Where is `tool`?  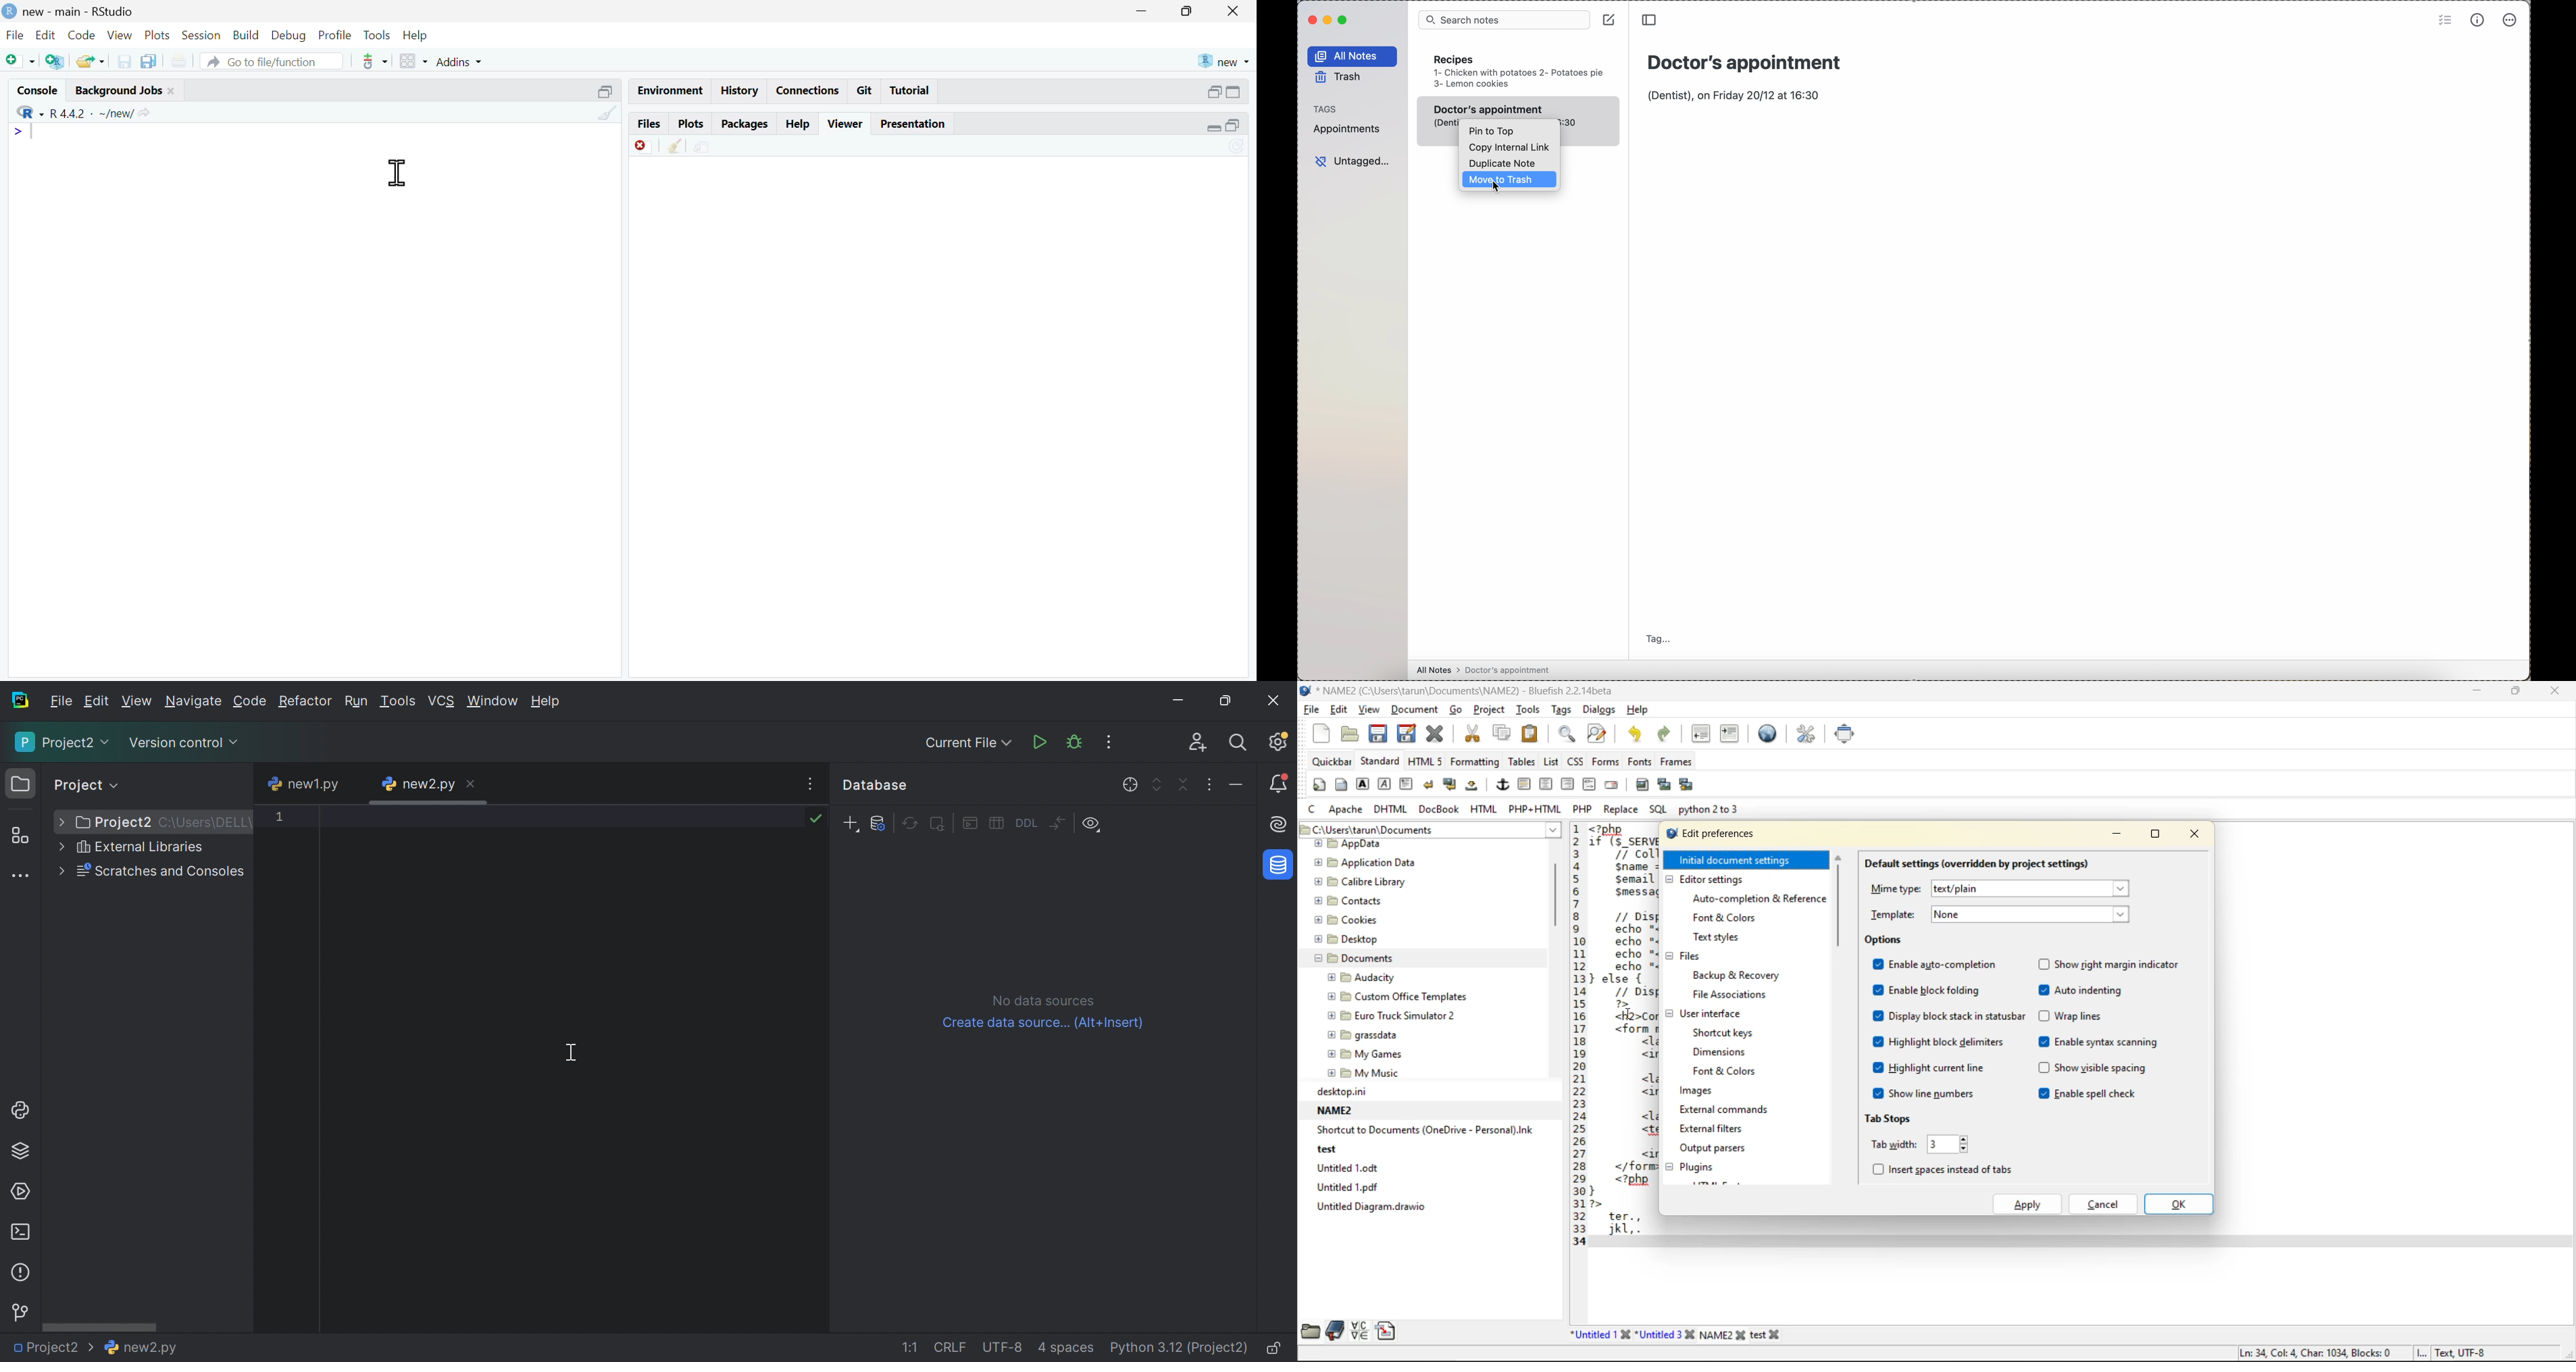
tool is located at coordinates (376, 62).